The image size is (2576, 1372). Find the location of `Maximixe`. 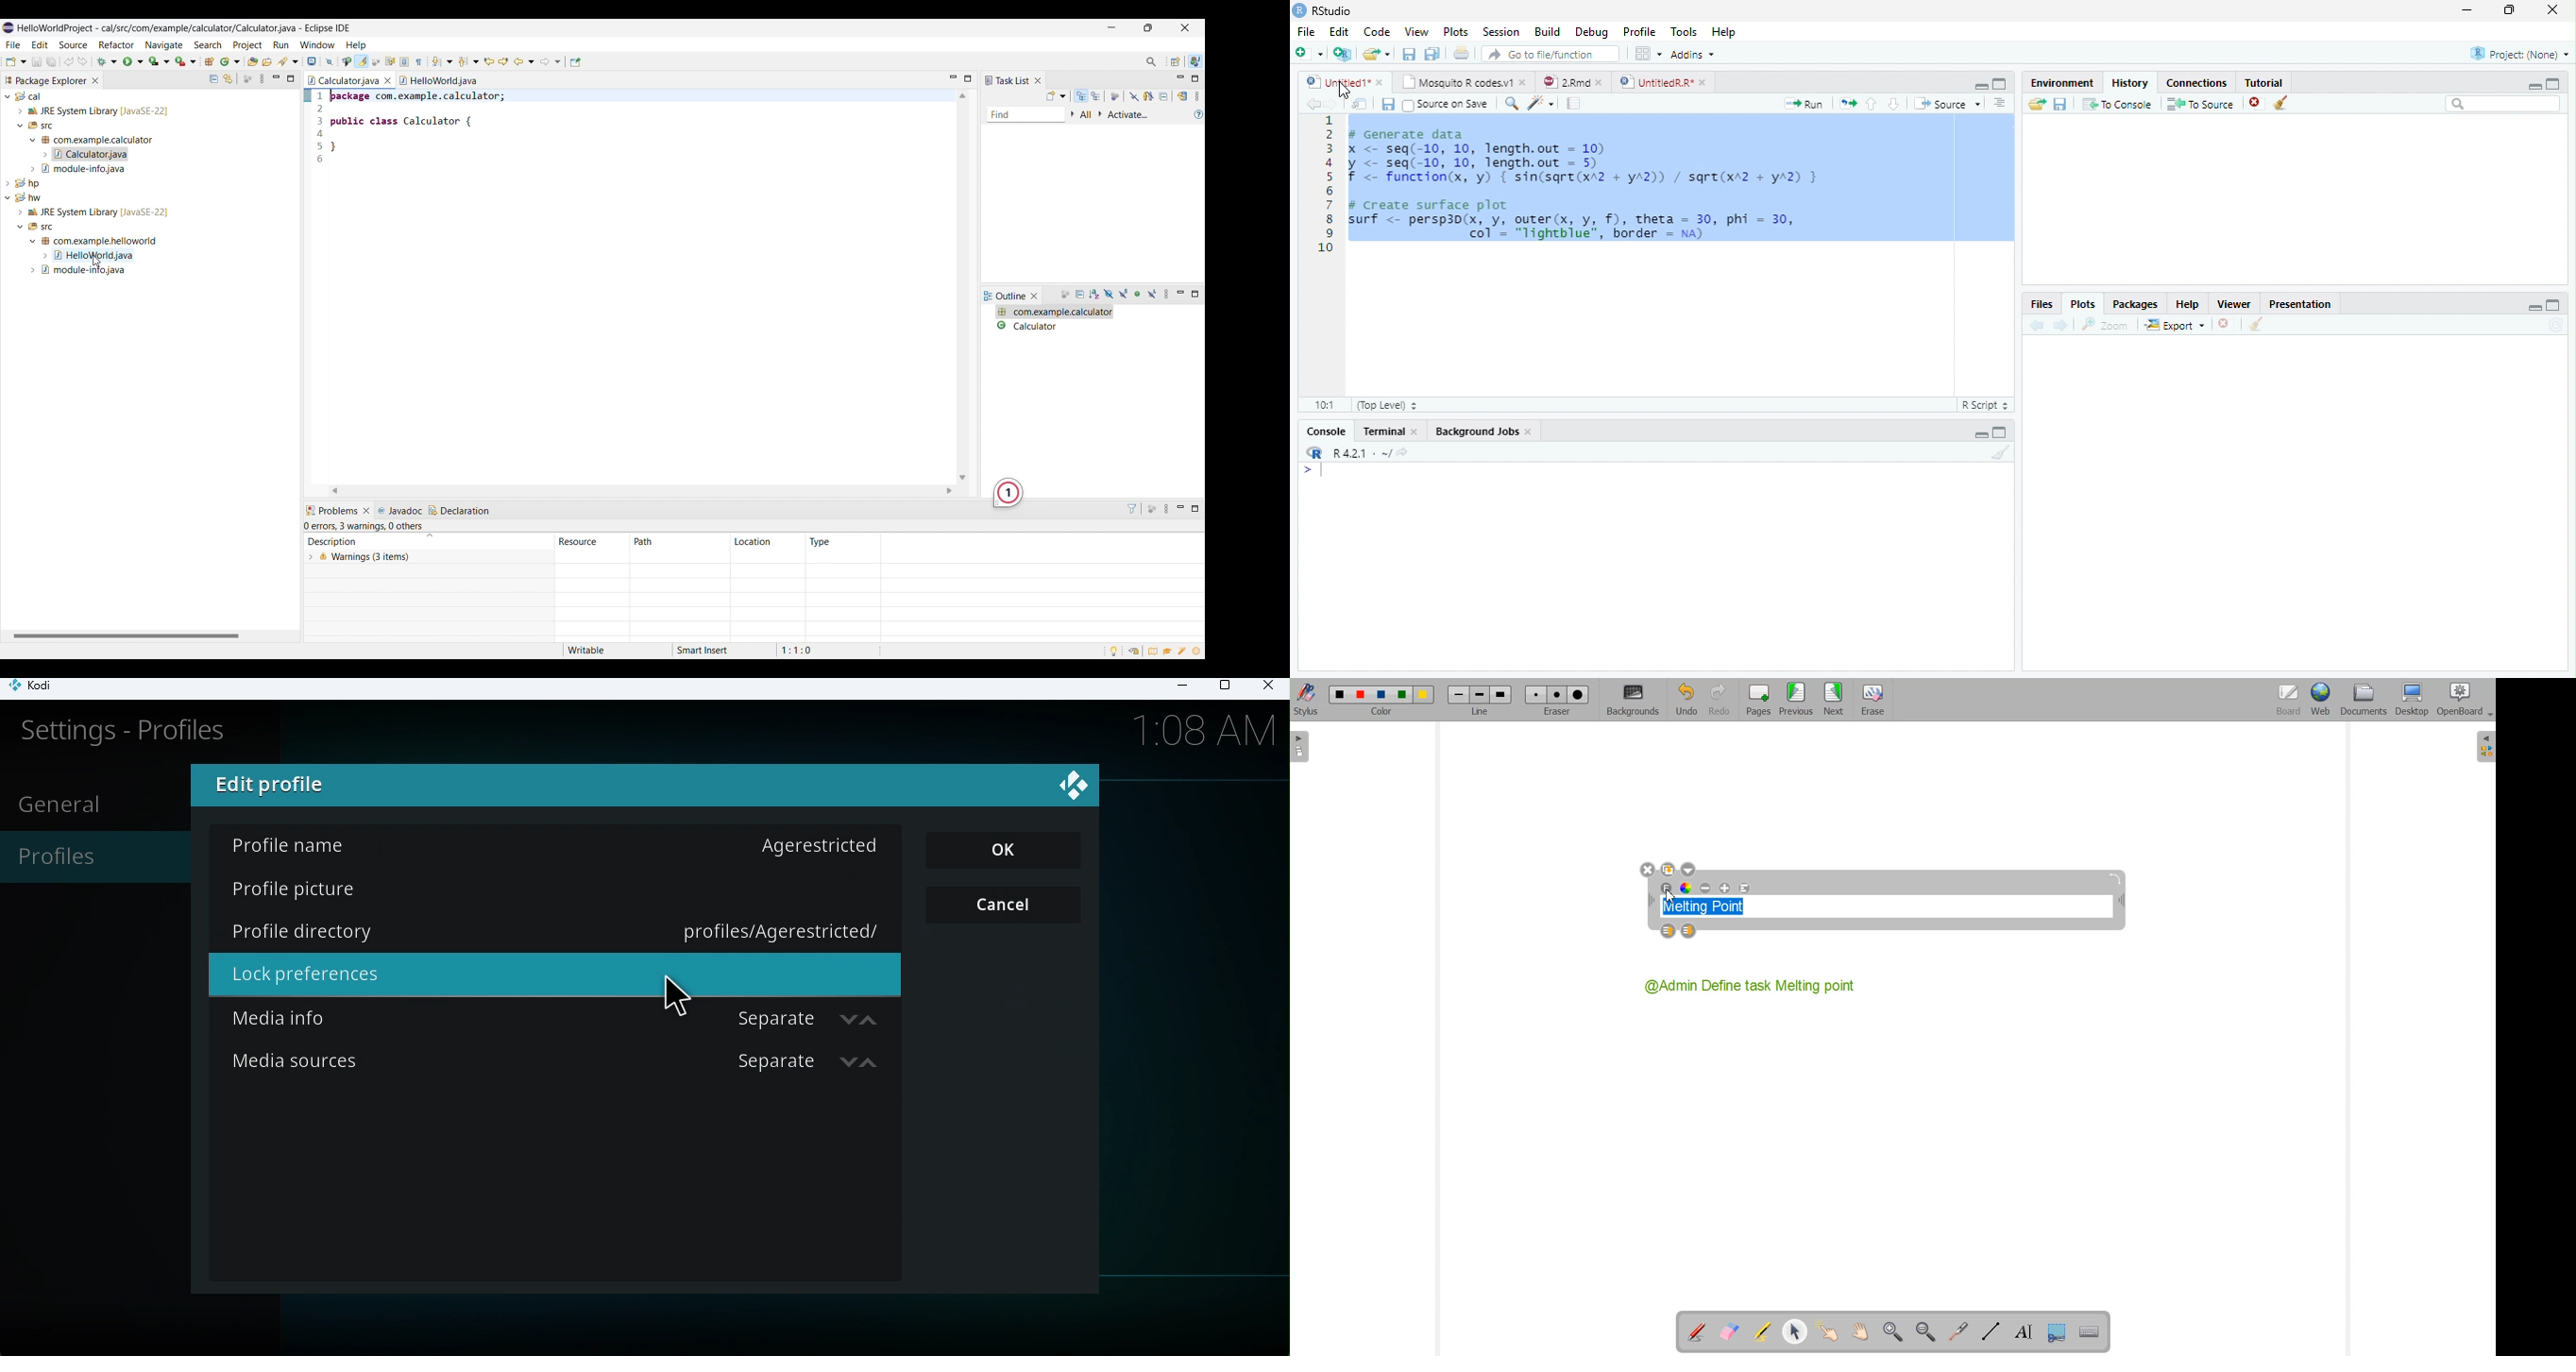

Maximixe is located at coordinates (2000, 83).